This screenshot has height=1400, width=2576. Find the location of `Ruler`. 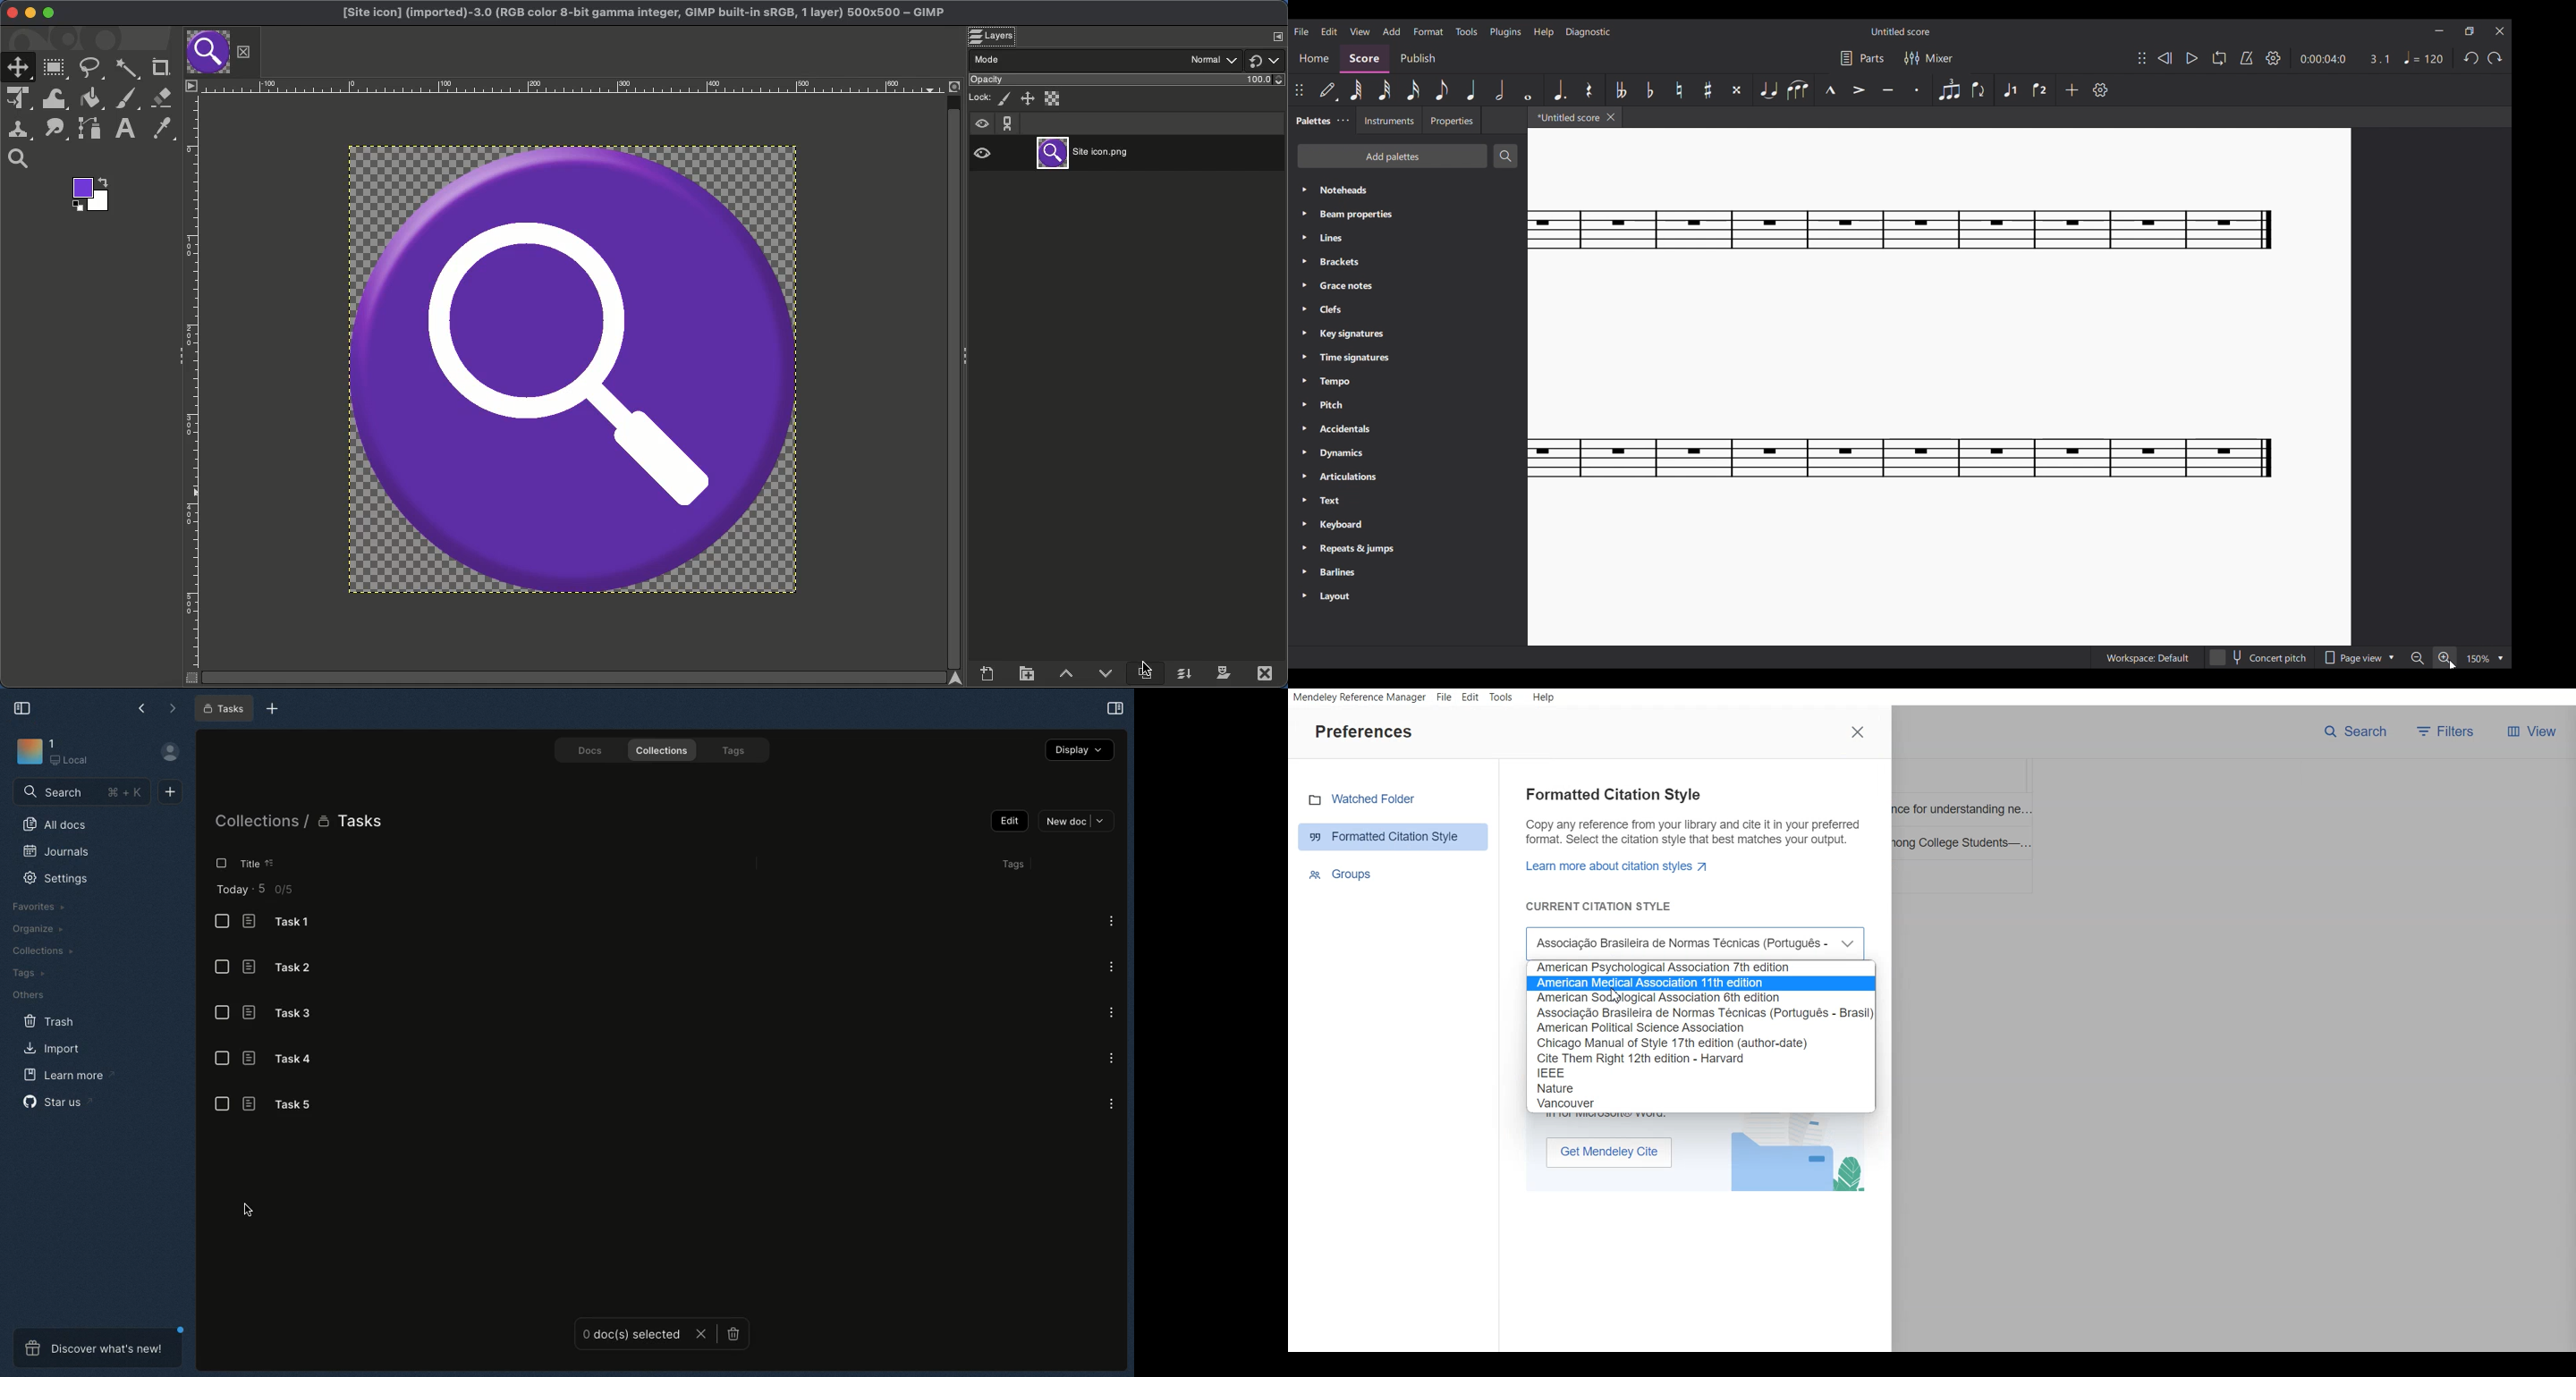

Ruler is located at coordinates (192, 381).